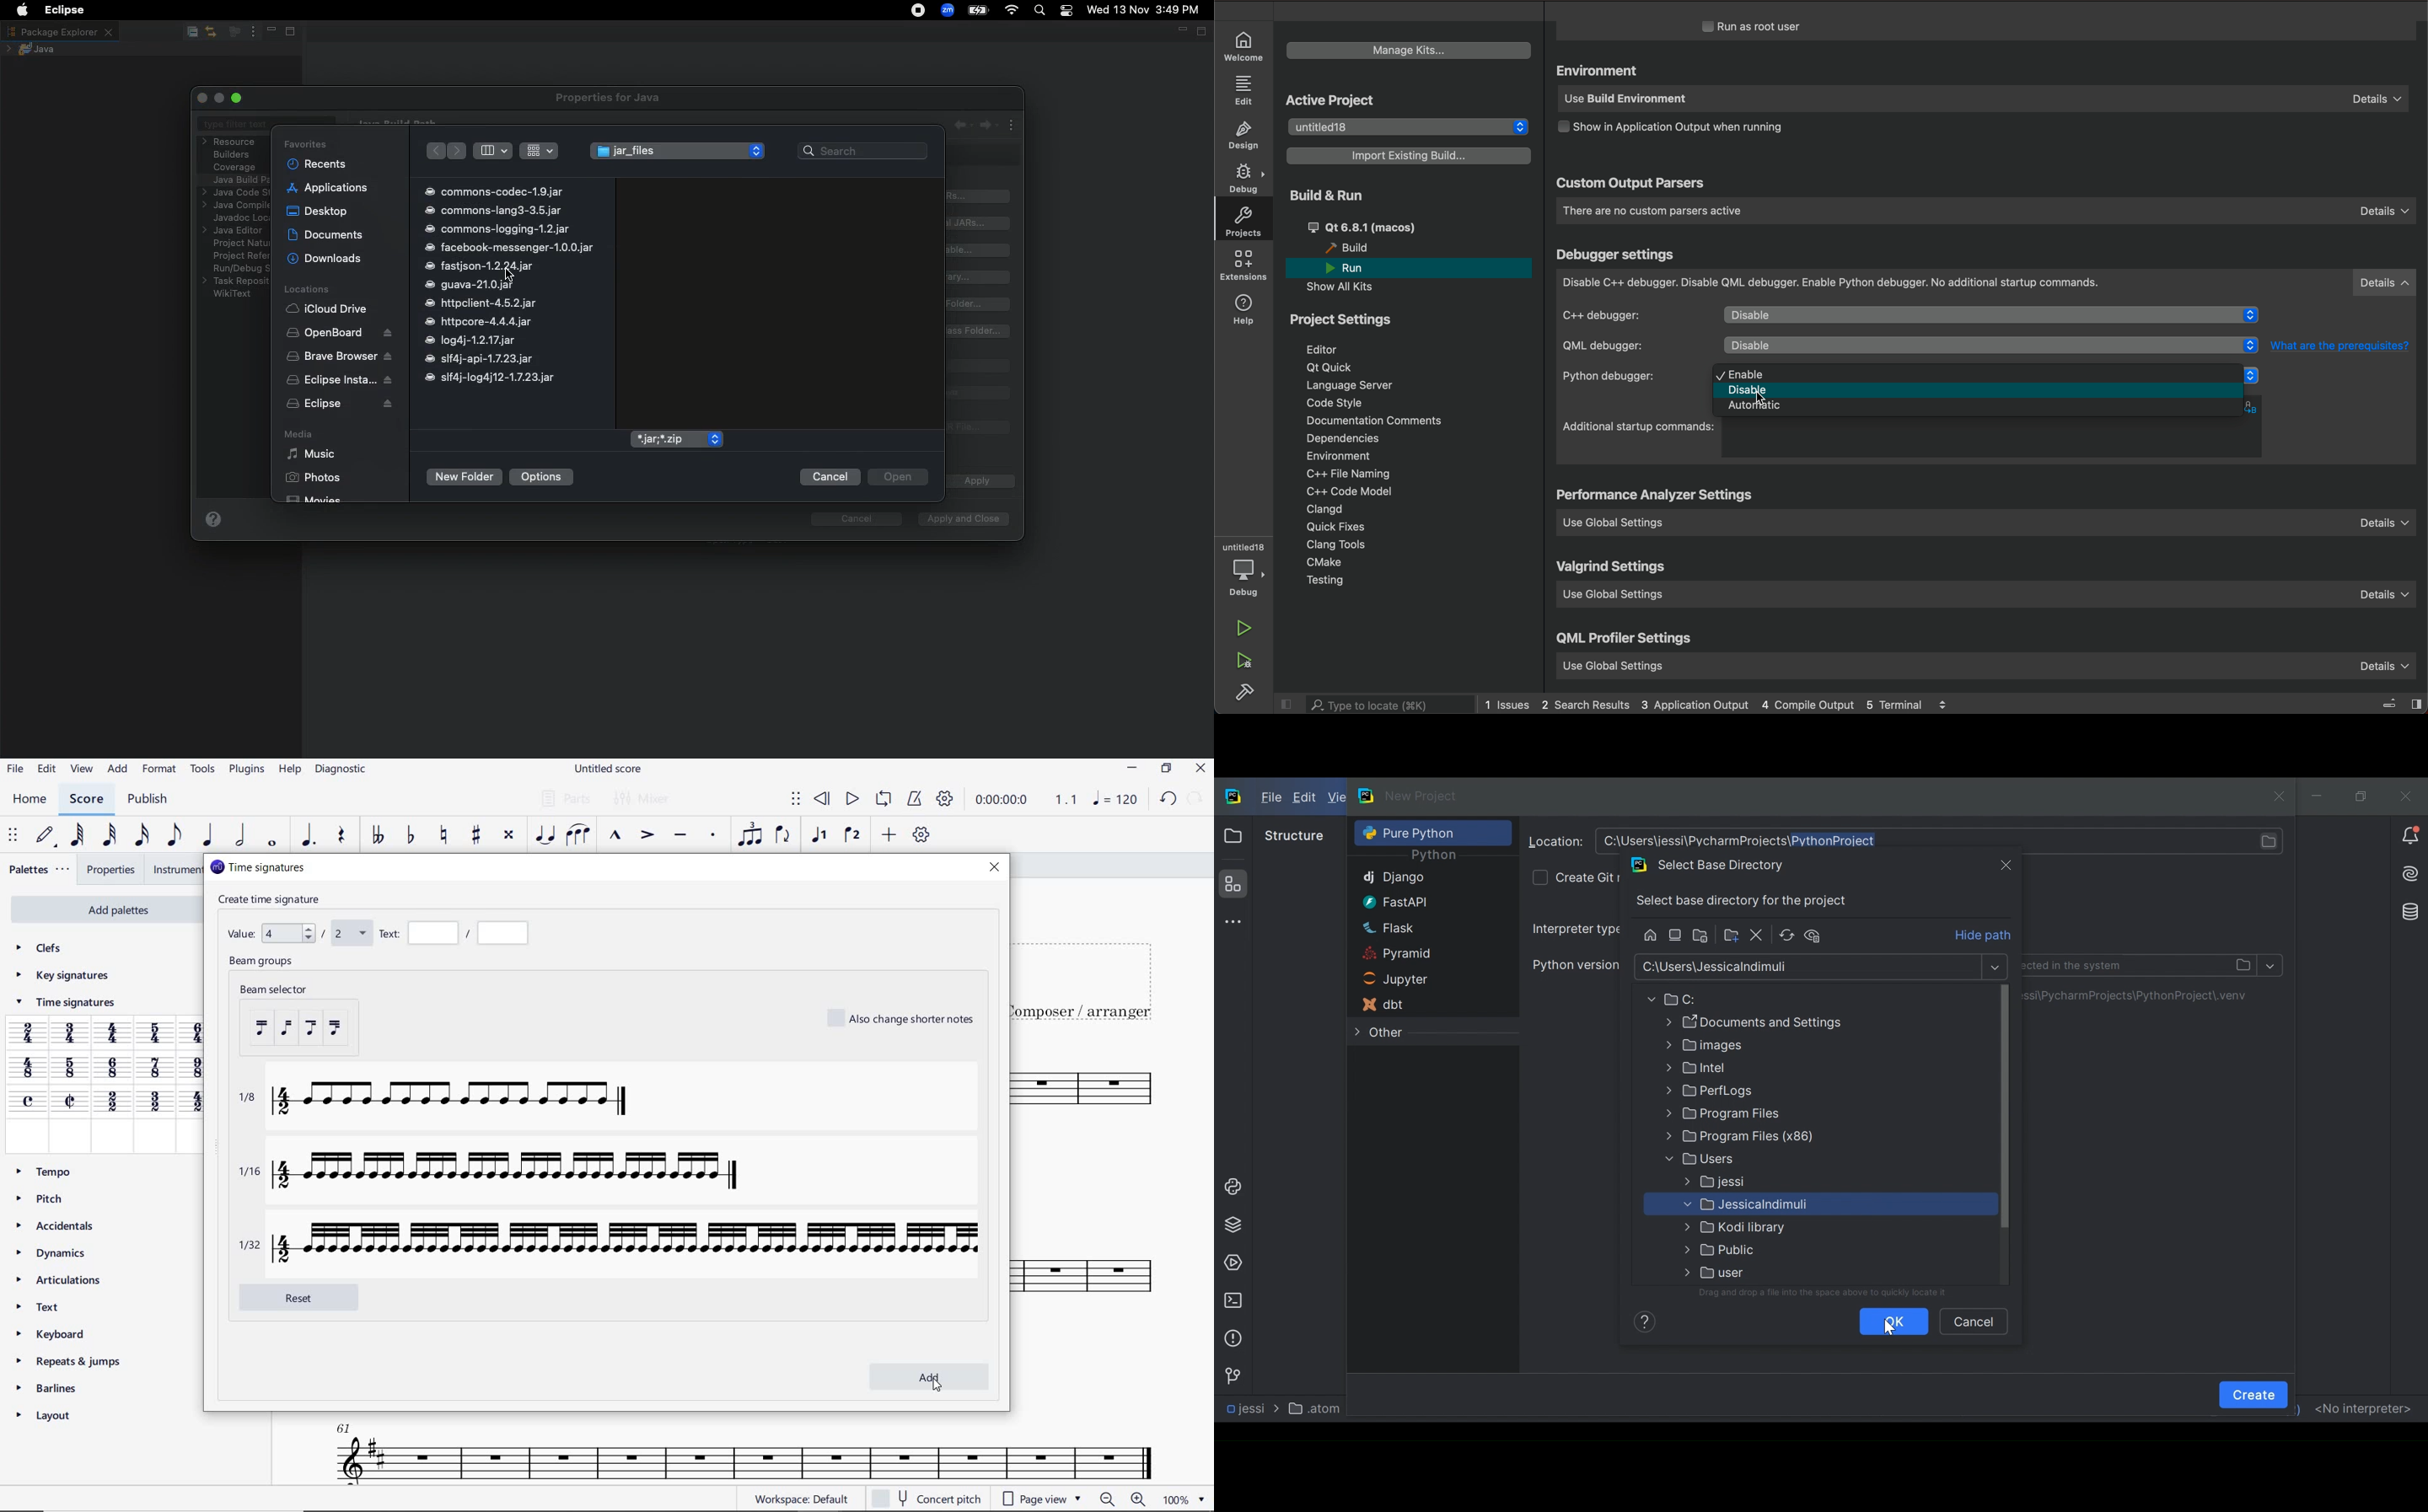 The height and width of the screenshot is (1512, 2436). Describe the element at coordinates (2410, 836) in the screenshot. I see `Notiication` at that location.